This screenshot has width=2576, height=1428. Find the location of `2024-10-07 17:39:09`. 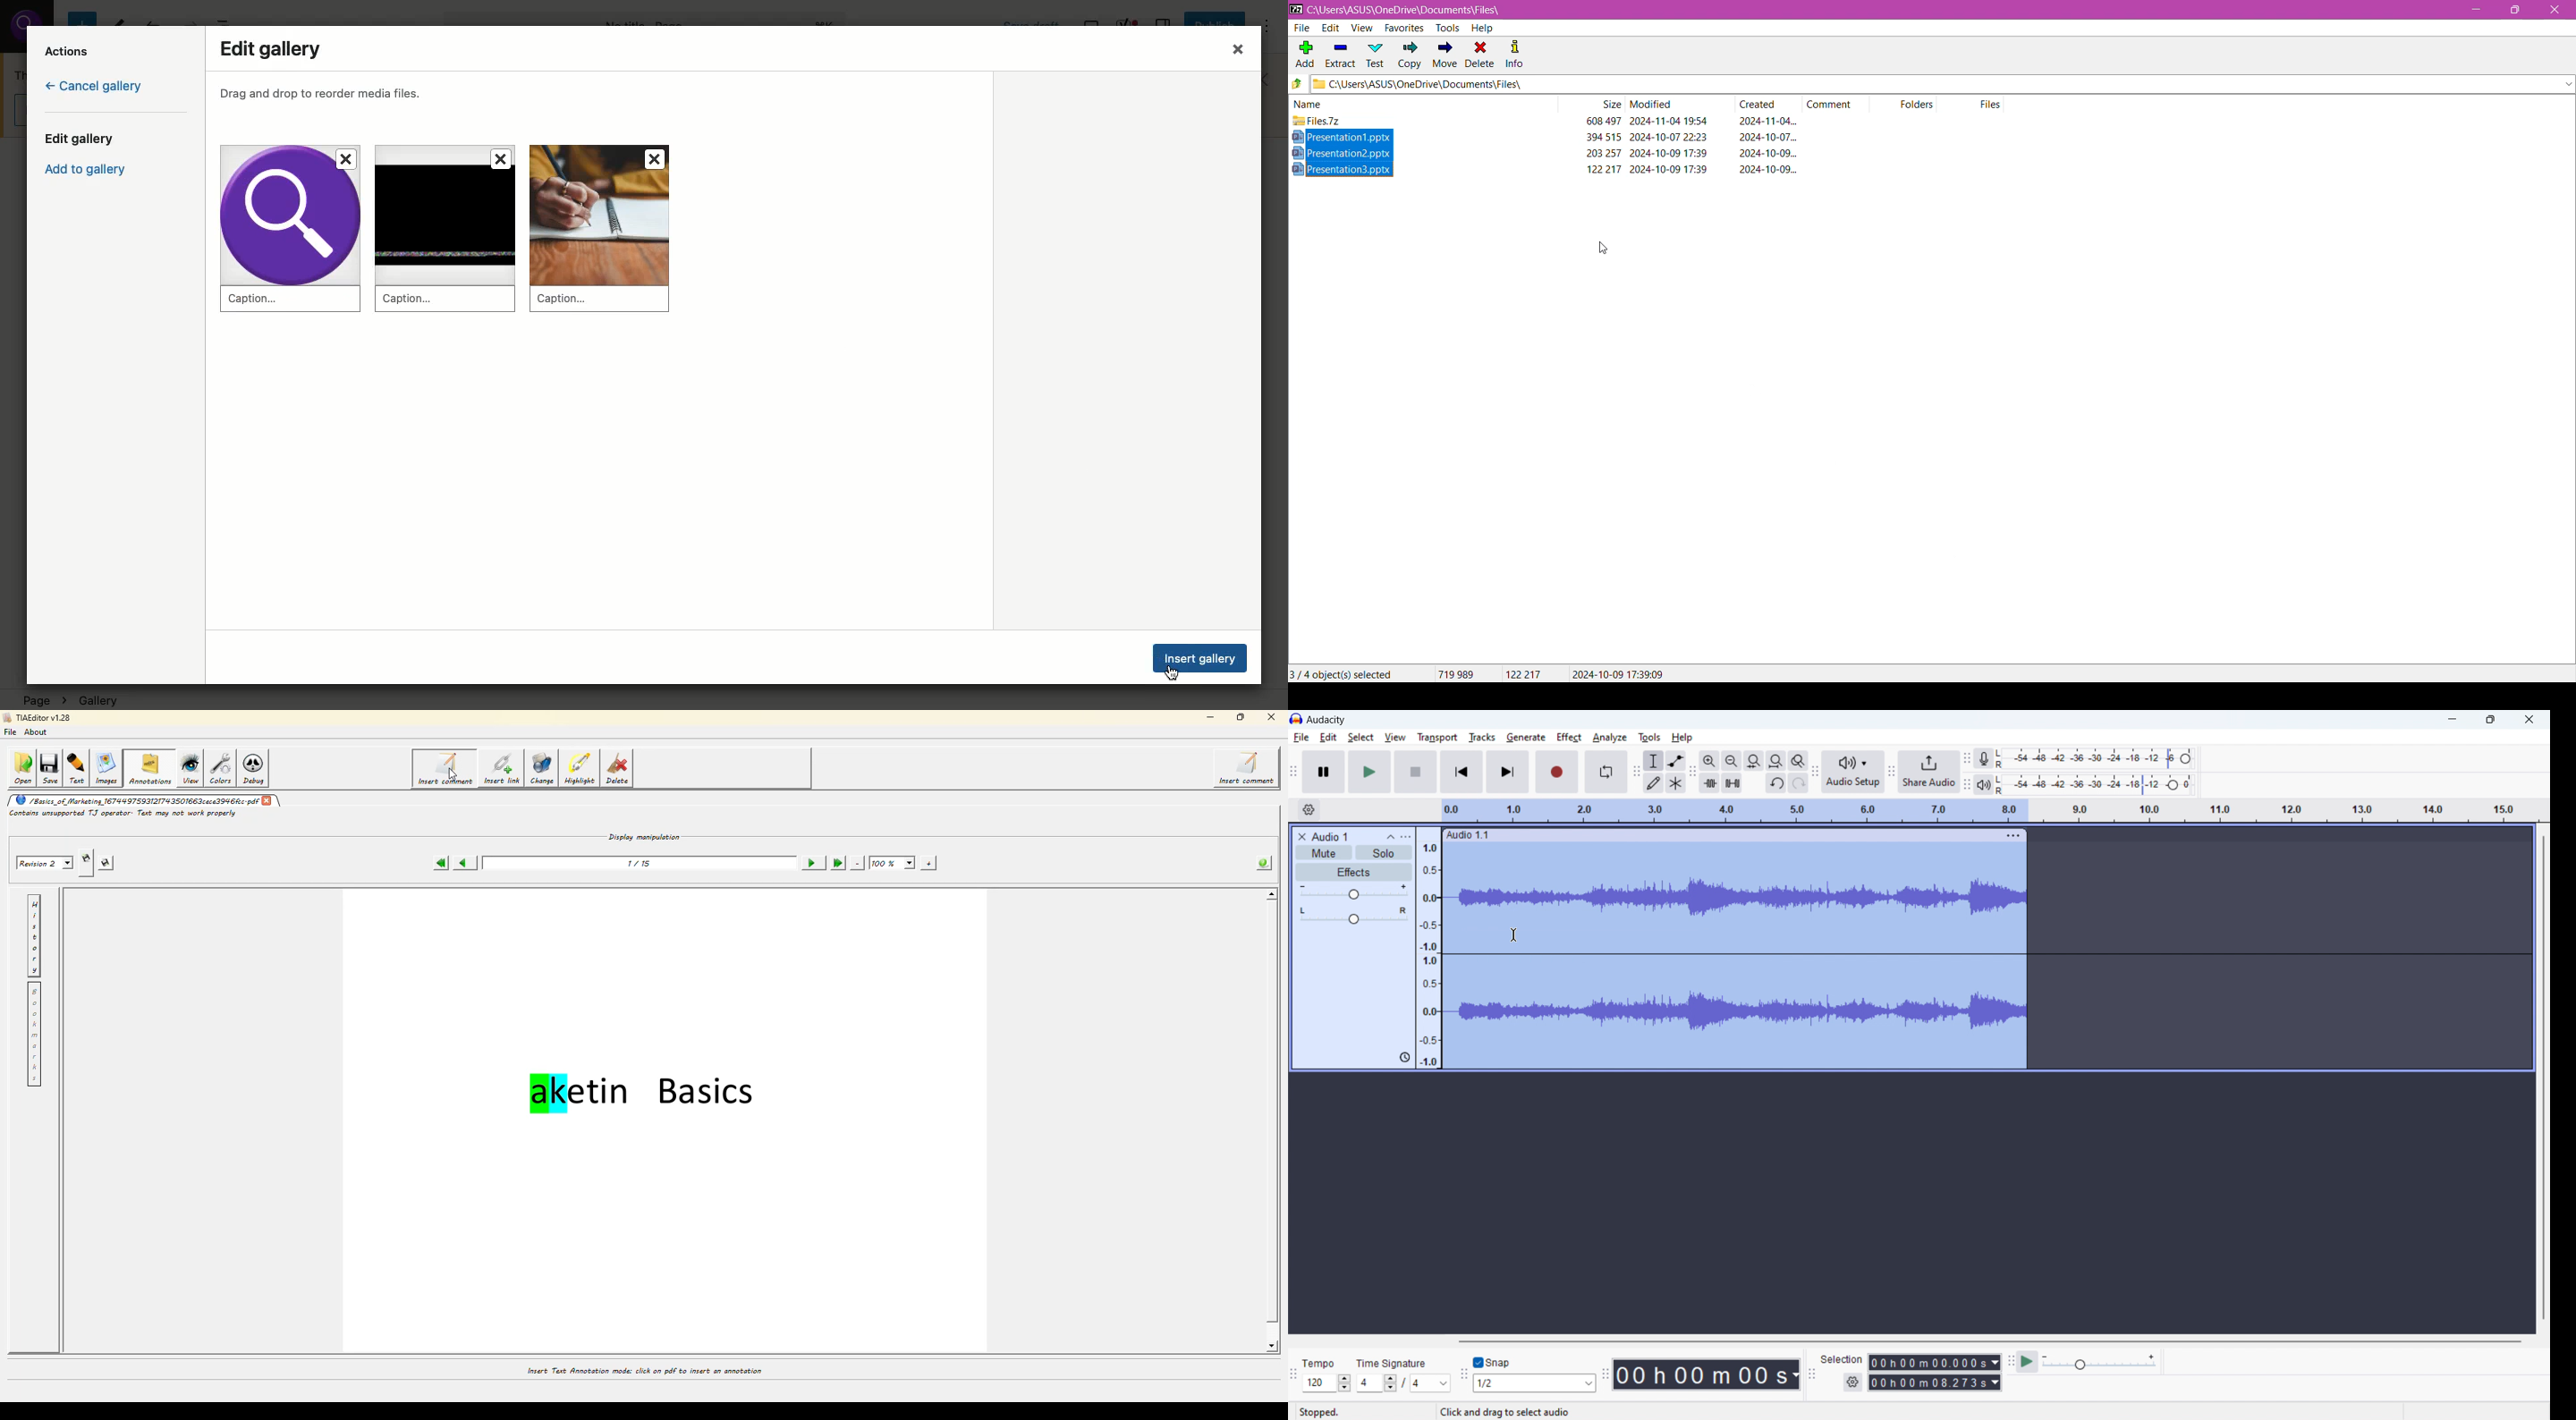

2024-10-07 17:39:09 is located at coordinates (1618, 673).